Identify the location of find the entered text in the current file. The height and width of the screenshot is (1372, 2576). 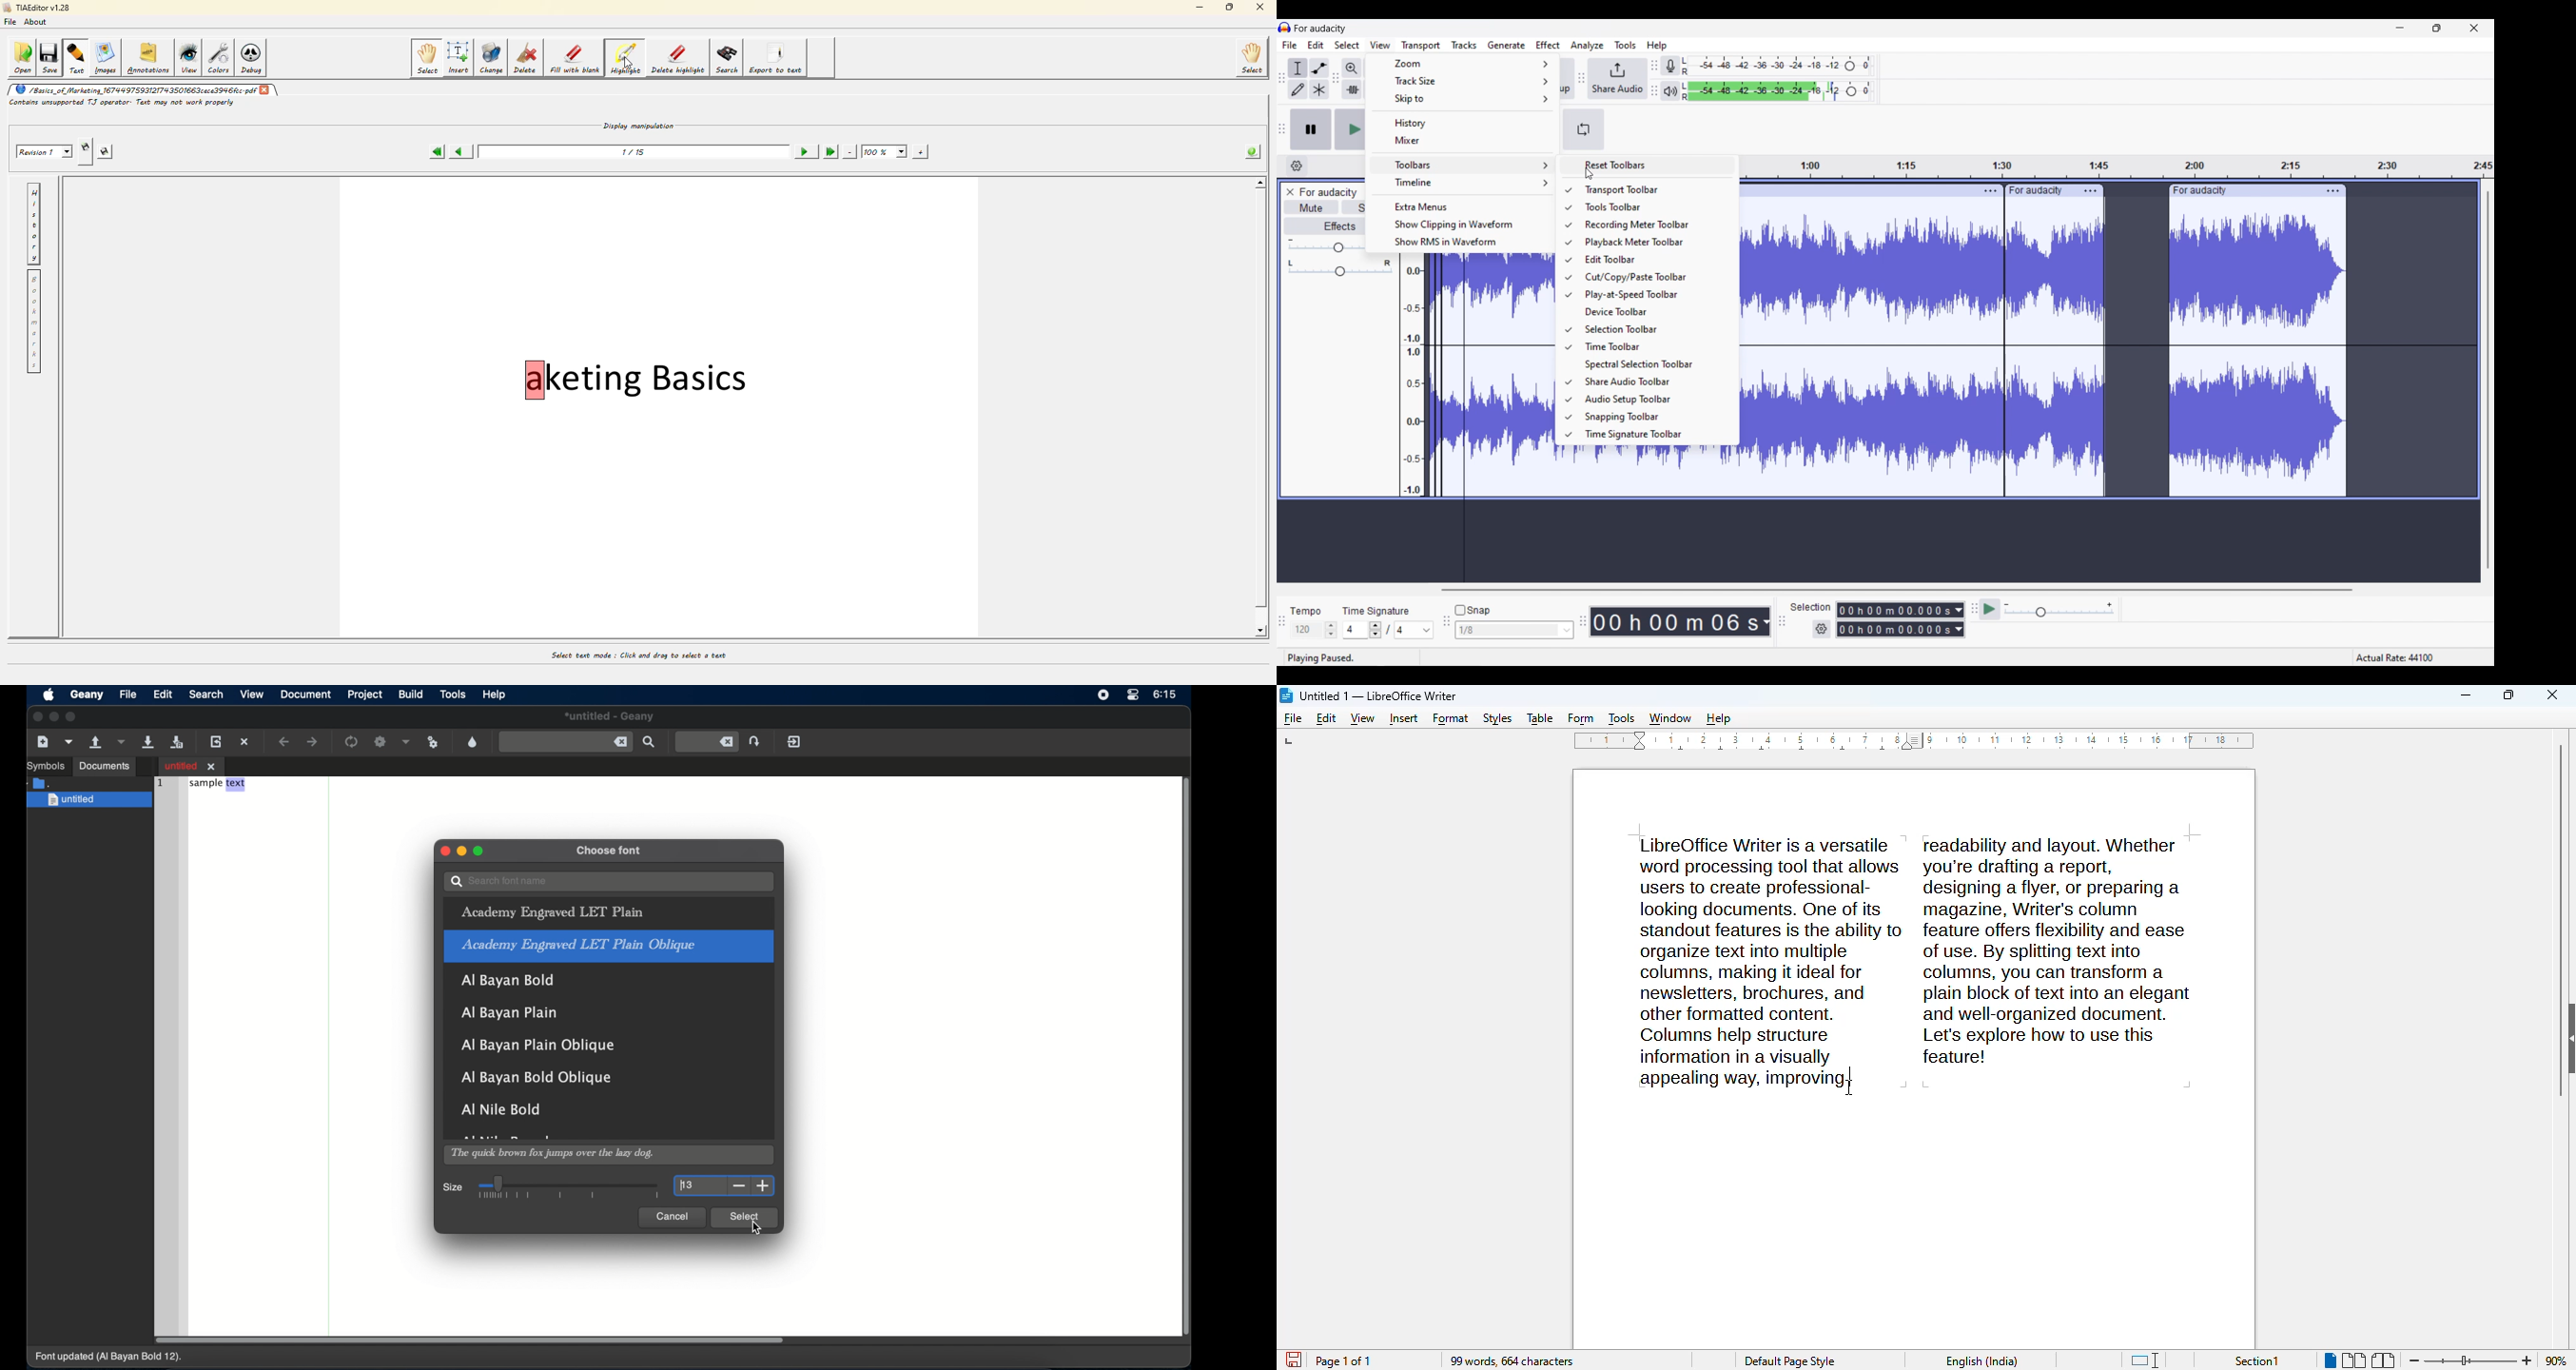
(650, 742).